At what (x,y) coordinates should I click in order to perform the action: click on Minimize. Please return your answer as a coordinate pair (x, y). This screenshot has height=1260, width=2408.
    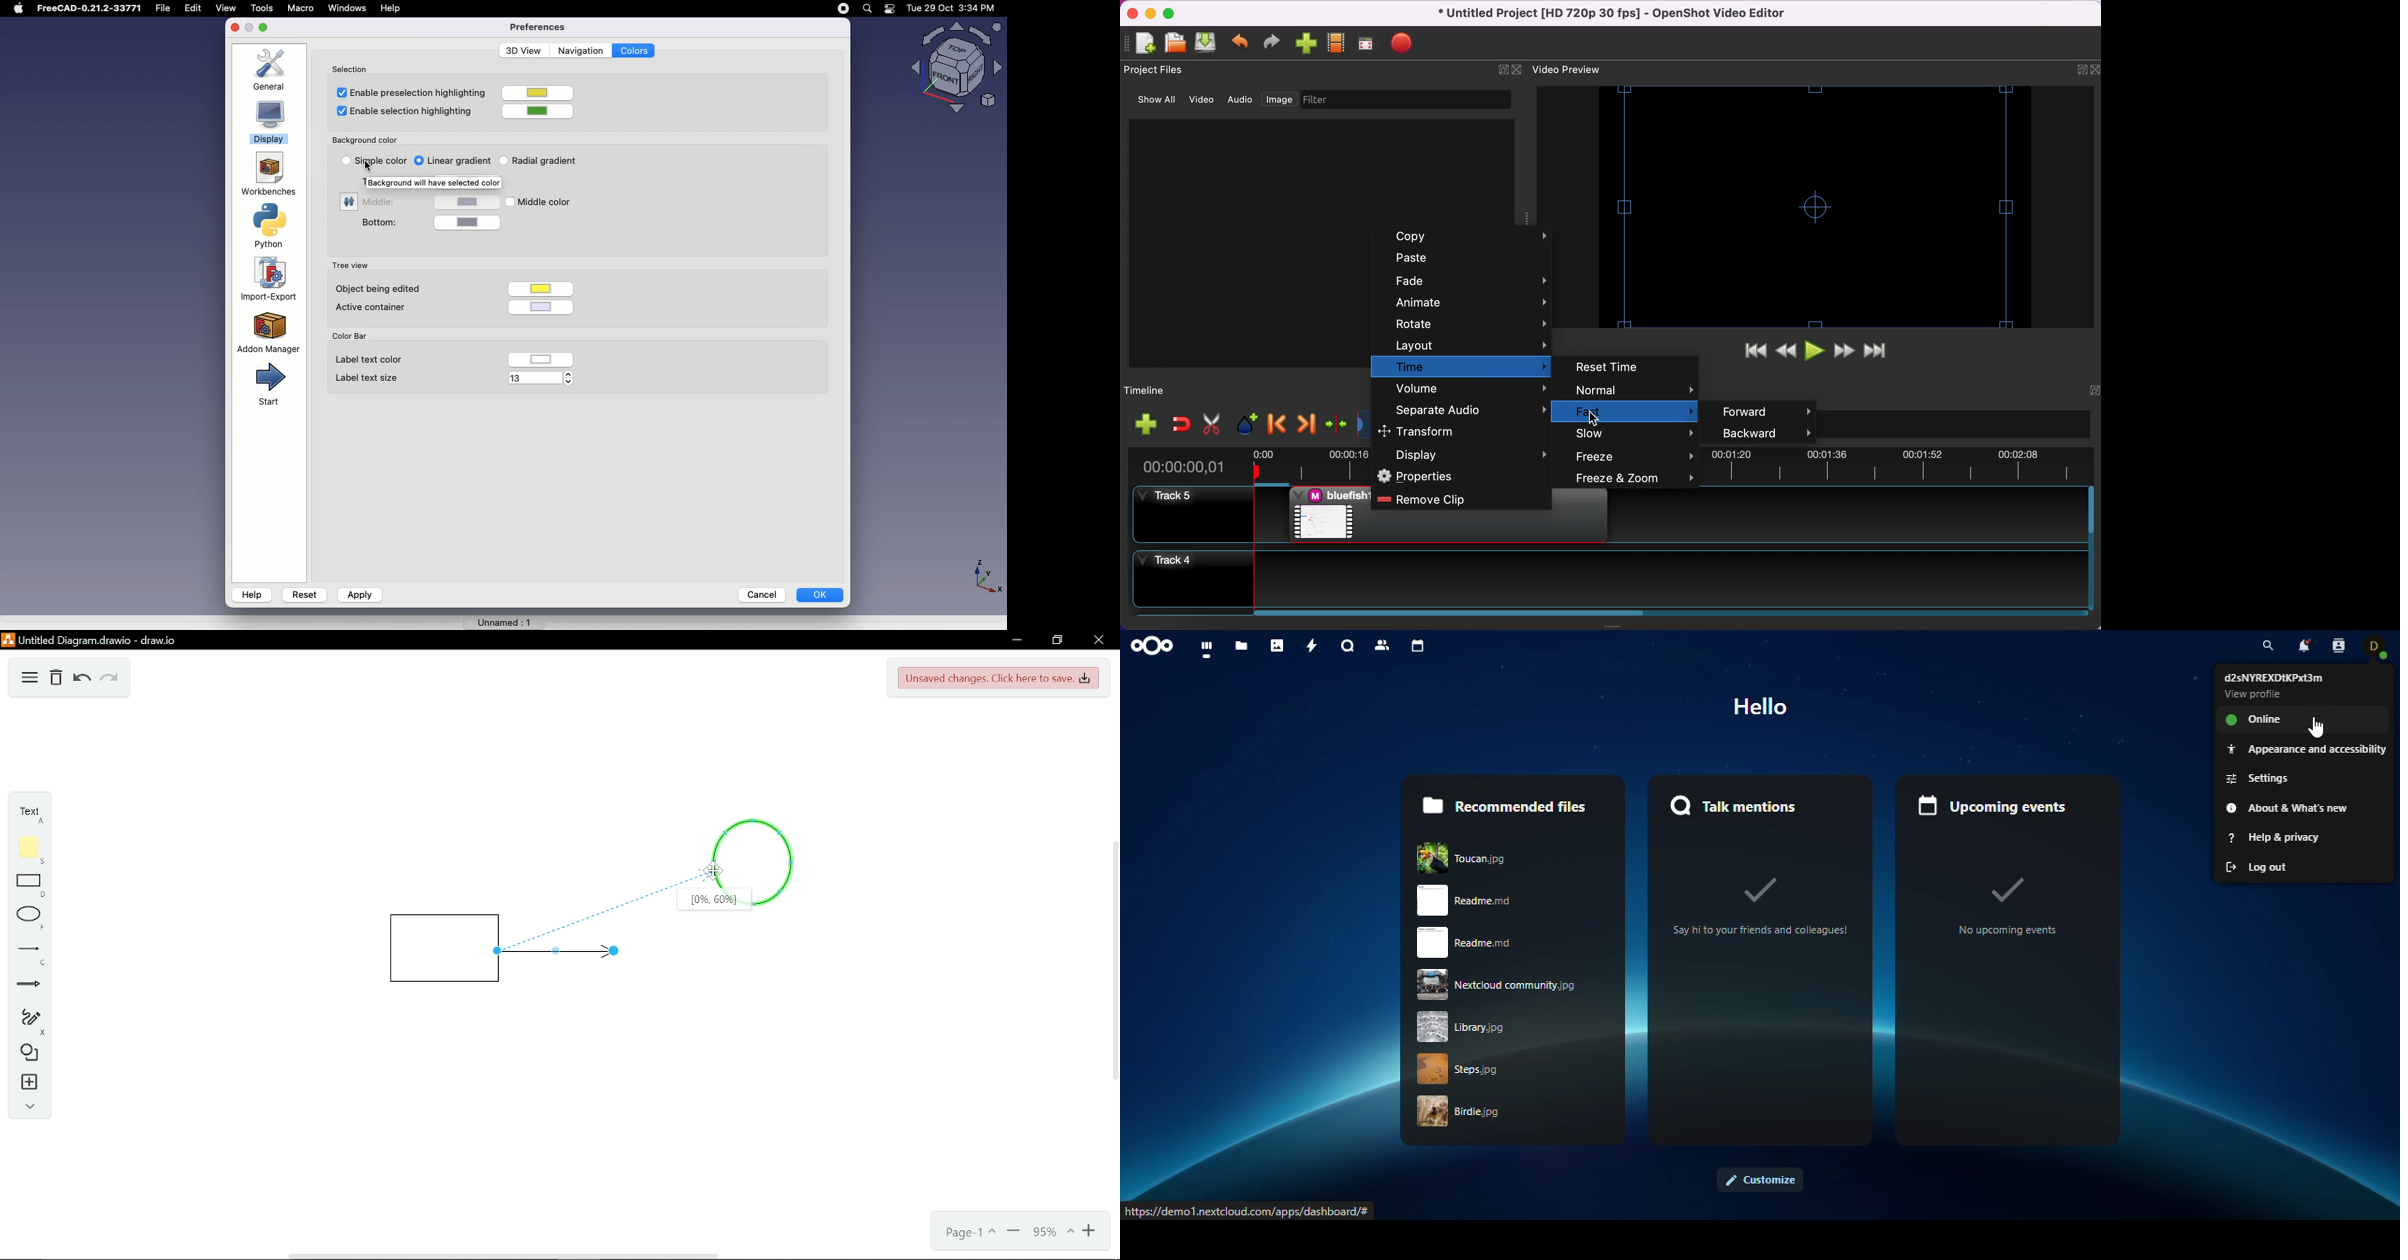
    Looking at the image, I should click on (1014, 1233).